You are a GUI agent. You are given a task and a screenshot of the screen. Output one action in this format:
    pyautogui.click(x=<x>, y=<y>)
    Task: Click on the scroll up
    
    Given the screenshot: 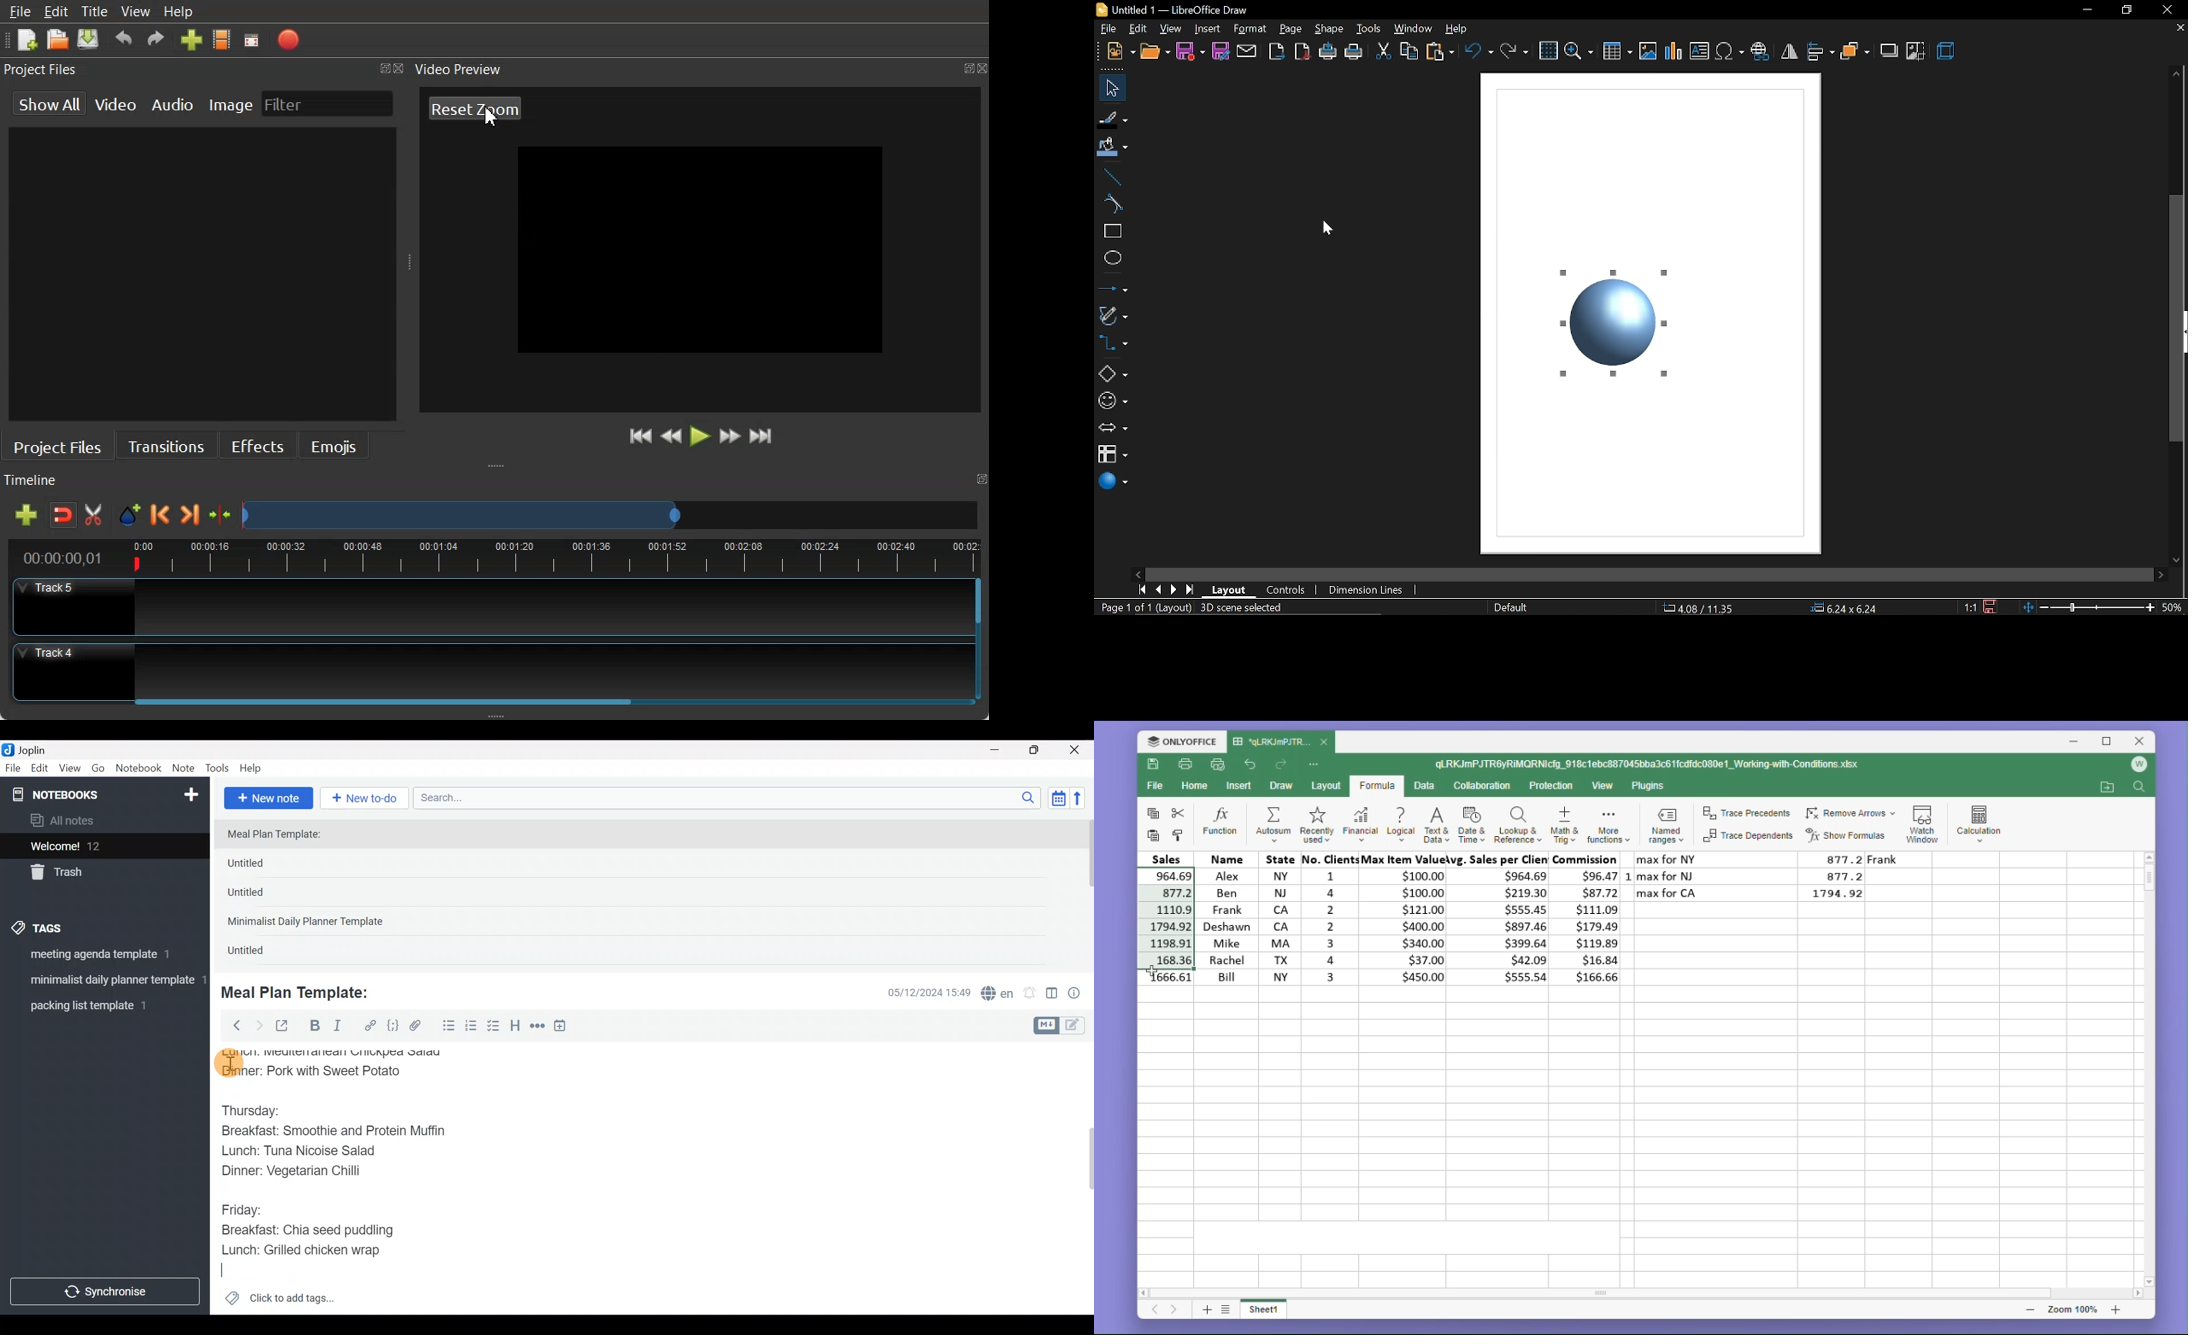 What is the action you would take?
    pyautogui.click(x=2149, y=857)
    